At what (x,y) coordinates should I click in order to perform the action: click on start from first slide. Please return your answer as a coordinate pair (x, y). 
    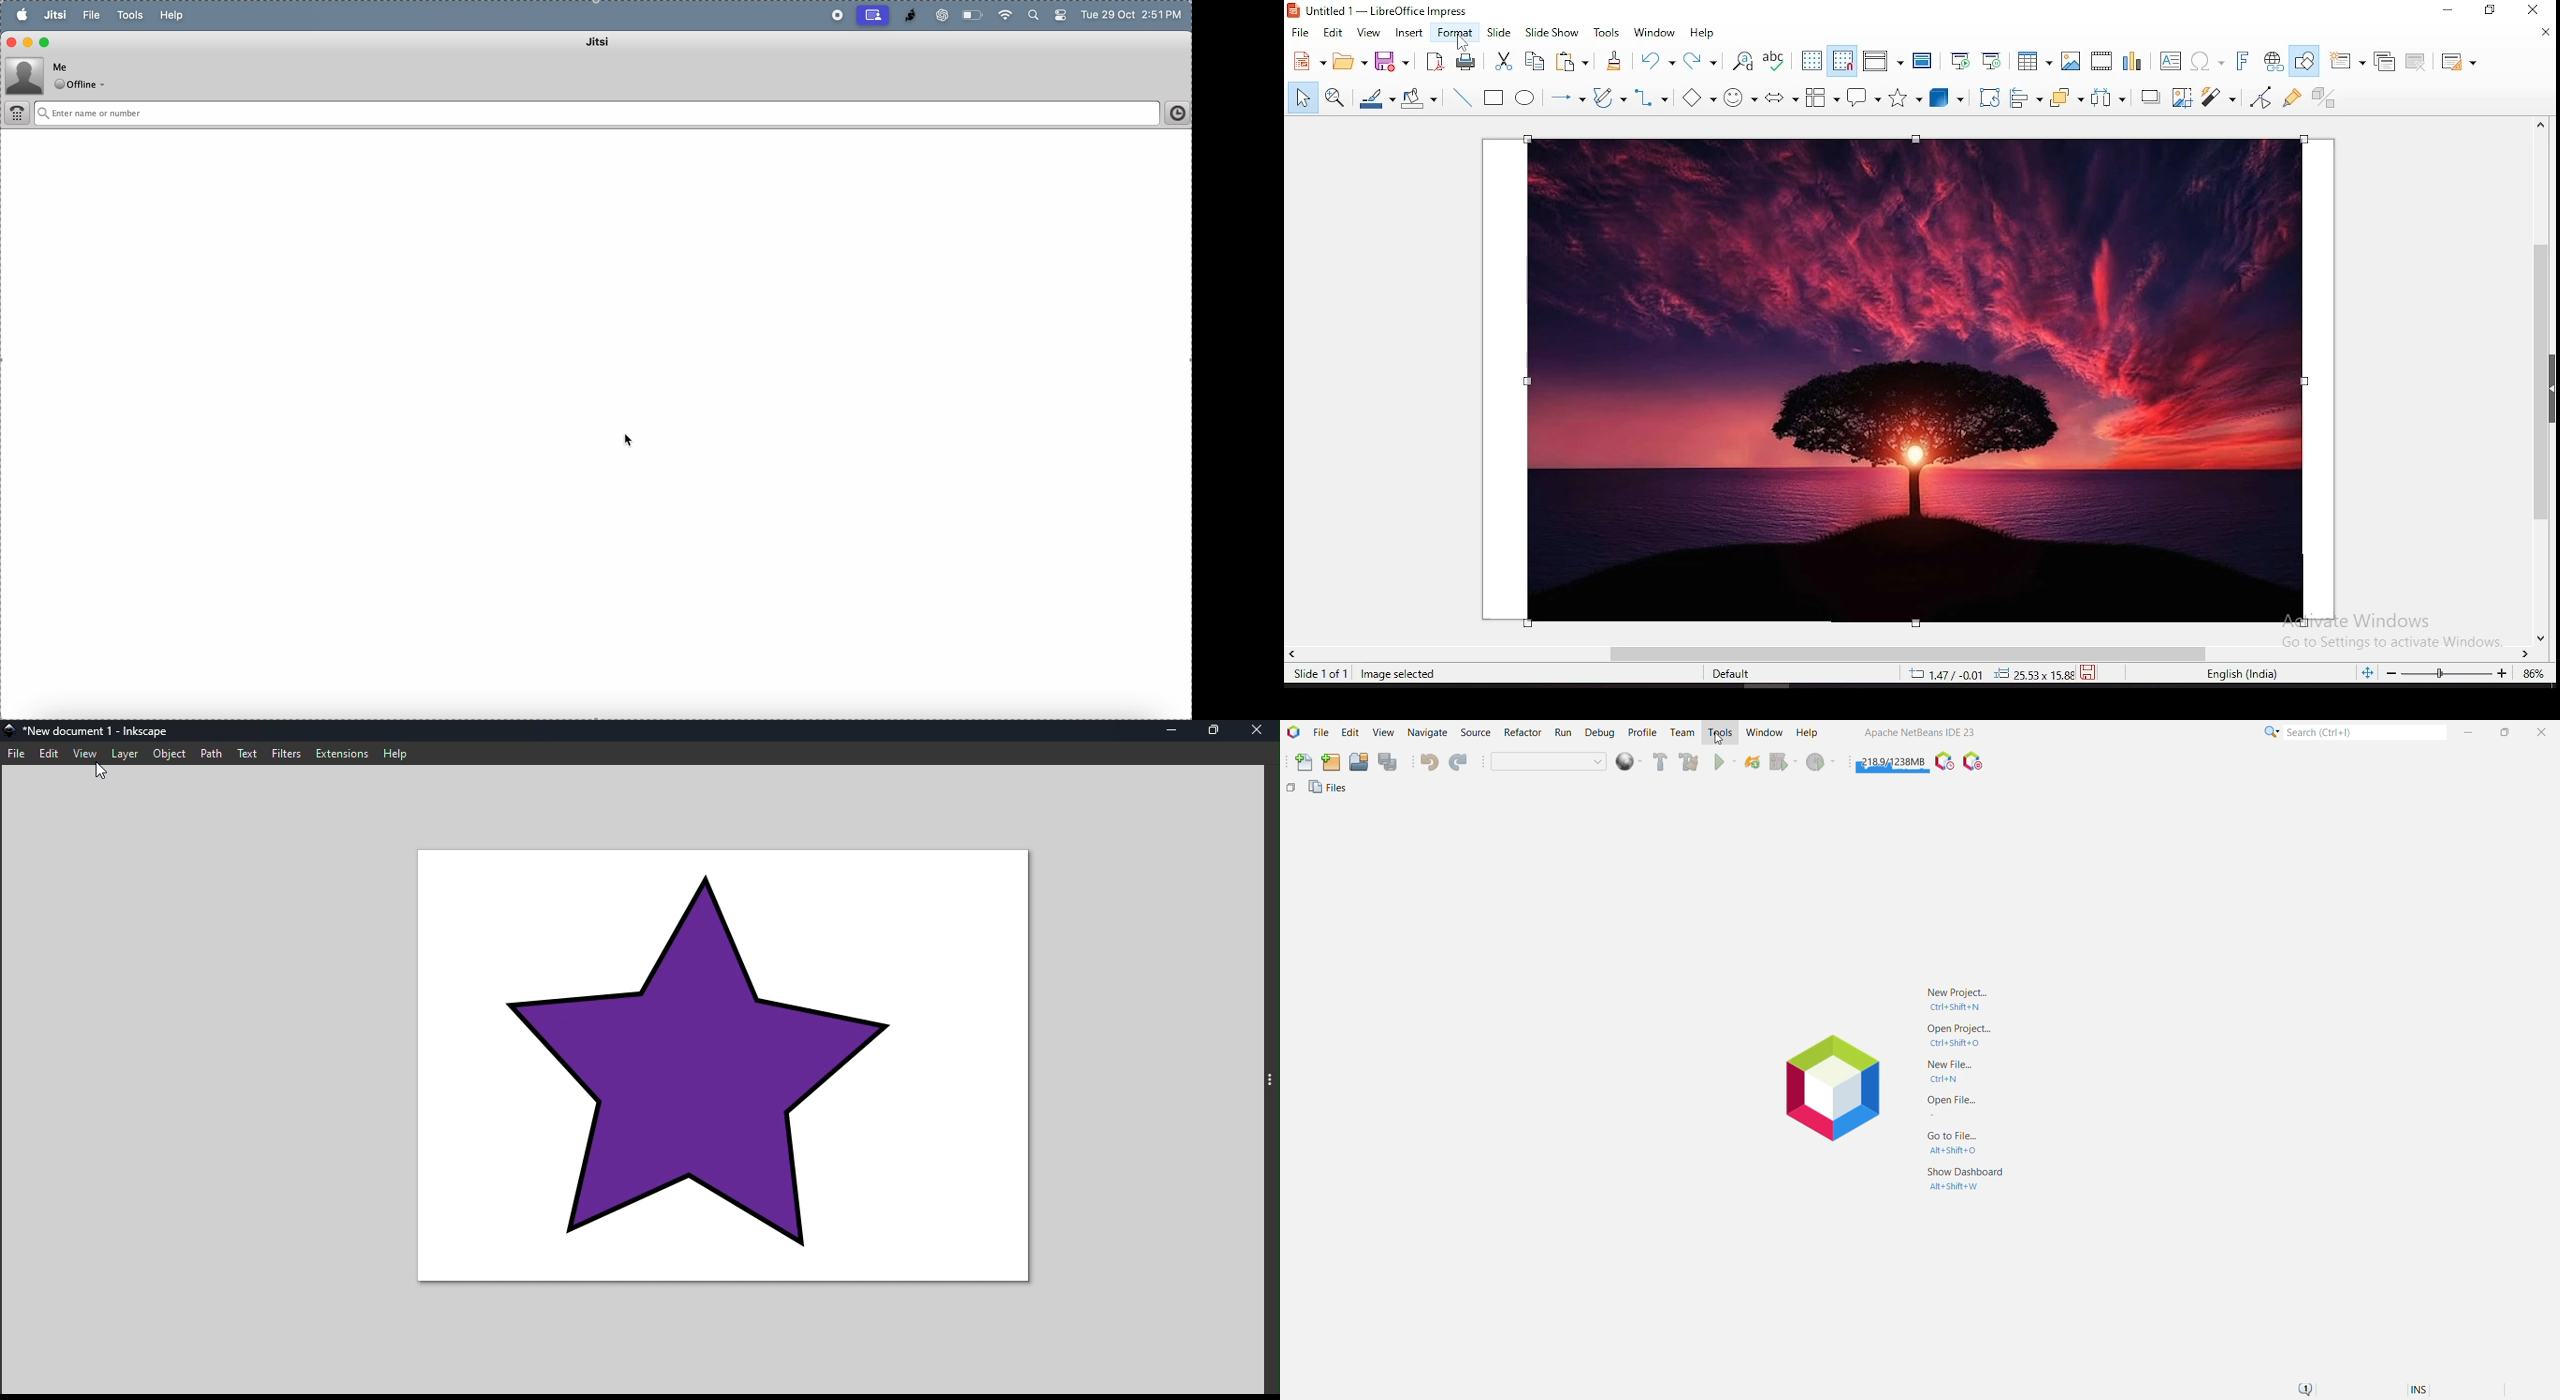
    Looking at the image, I should click on (1960, 59).